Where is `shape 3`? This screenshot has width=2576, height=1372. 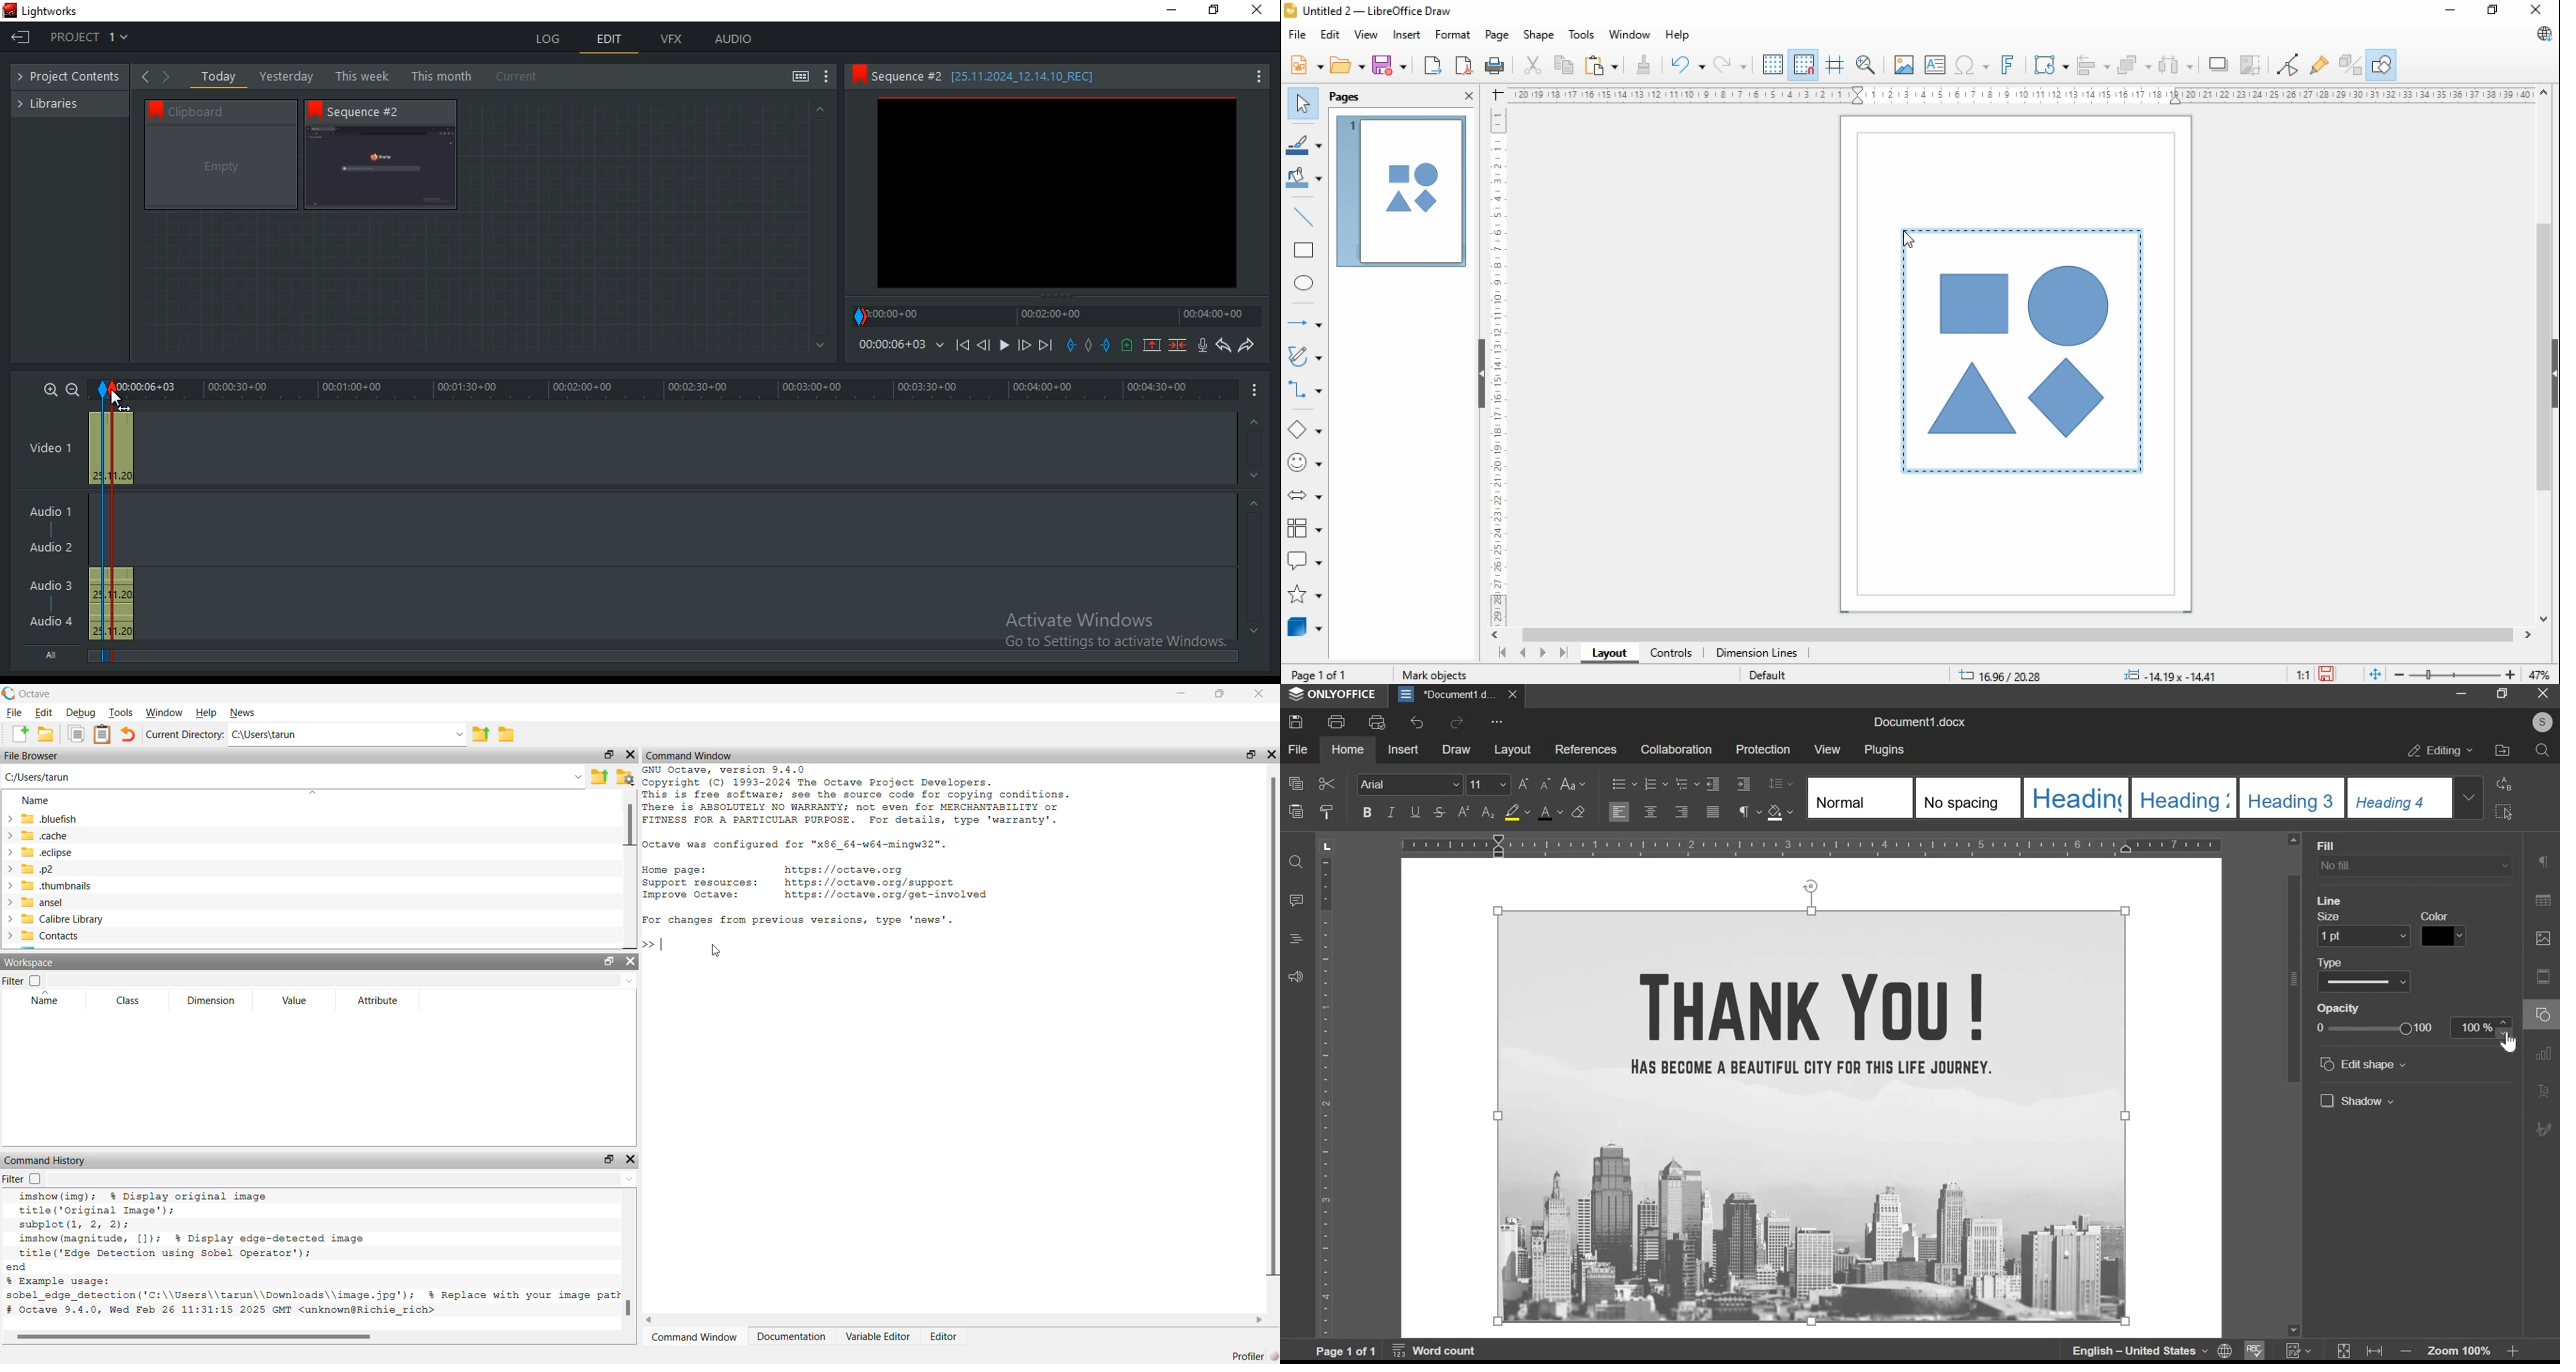
shape 3 is located at coordinates (2067, 307).